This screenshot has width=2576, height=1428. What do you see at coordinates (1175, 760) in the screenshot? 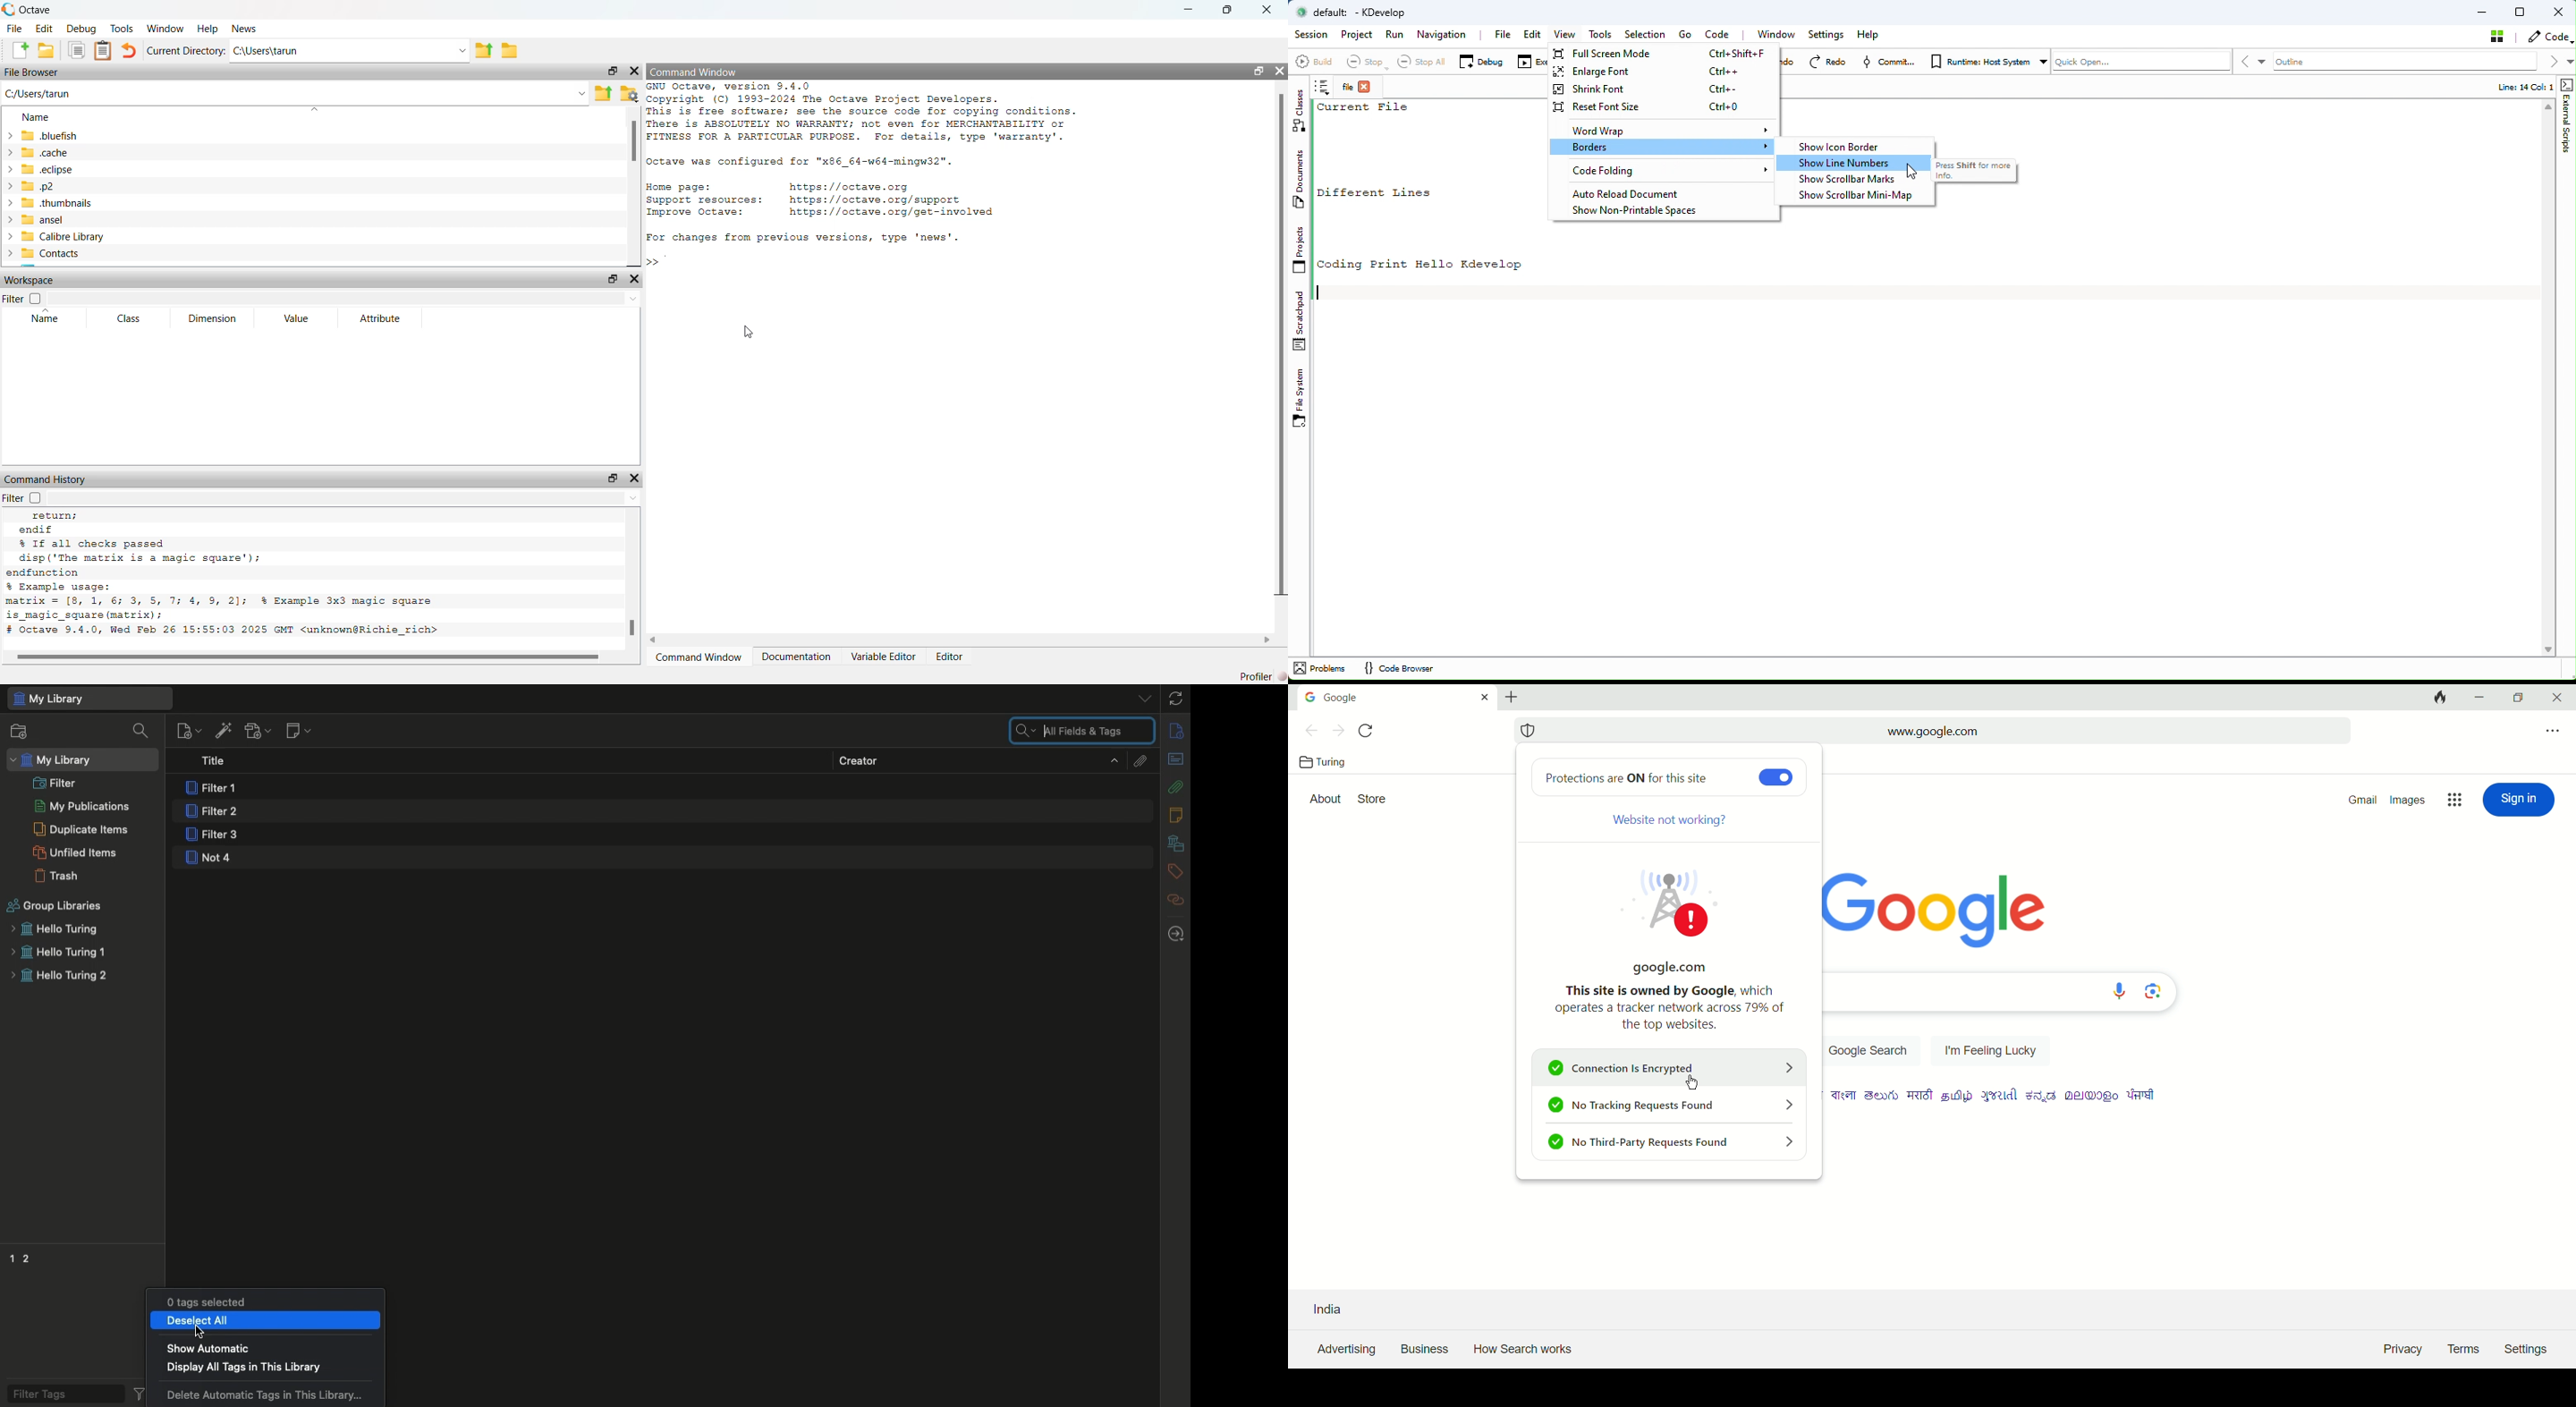
I see `Abstract` at bounding box center [1175, 760].